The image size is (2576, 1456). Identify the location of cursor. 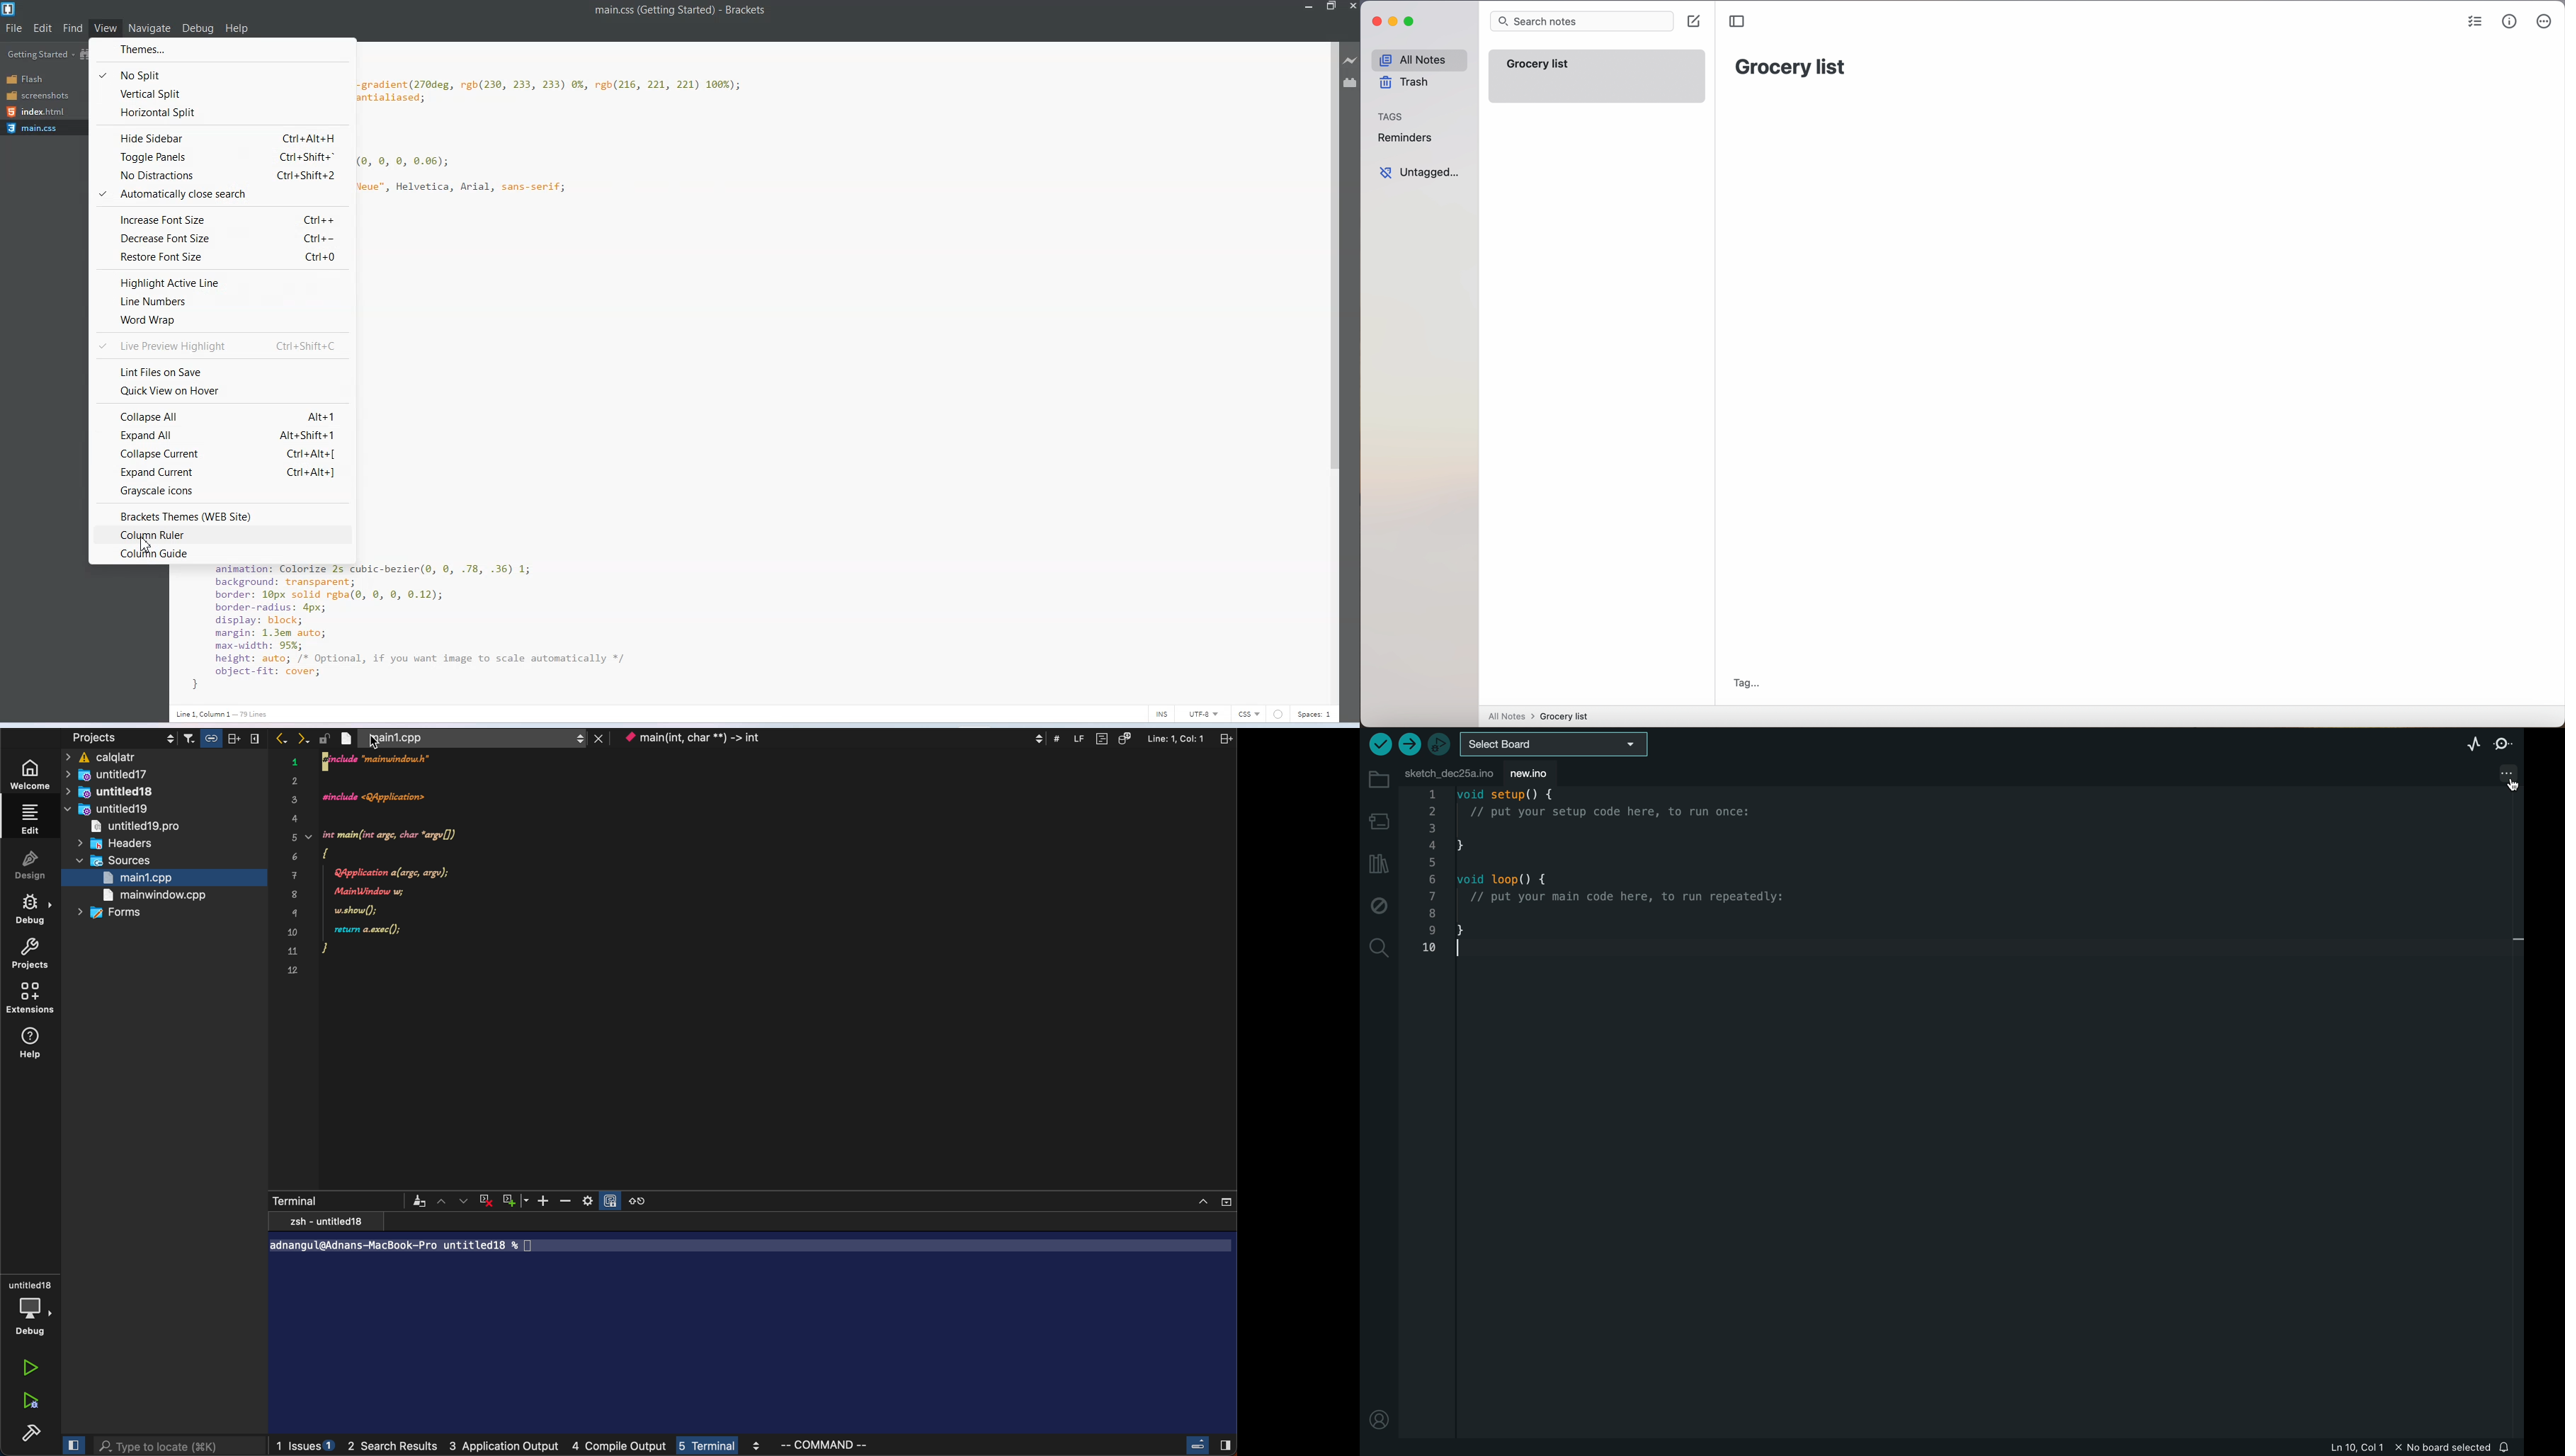
(374, 740).